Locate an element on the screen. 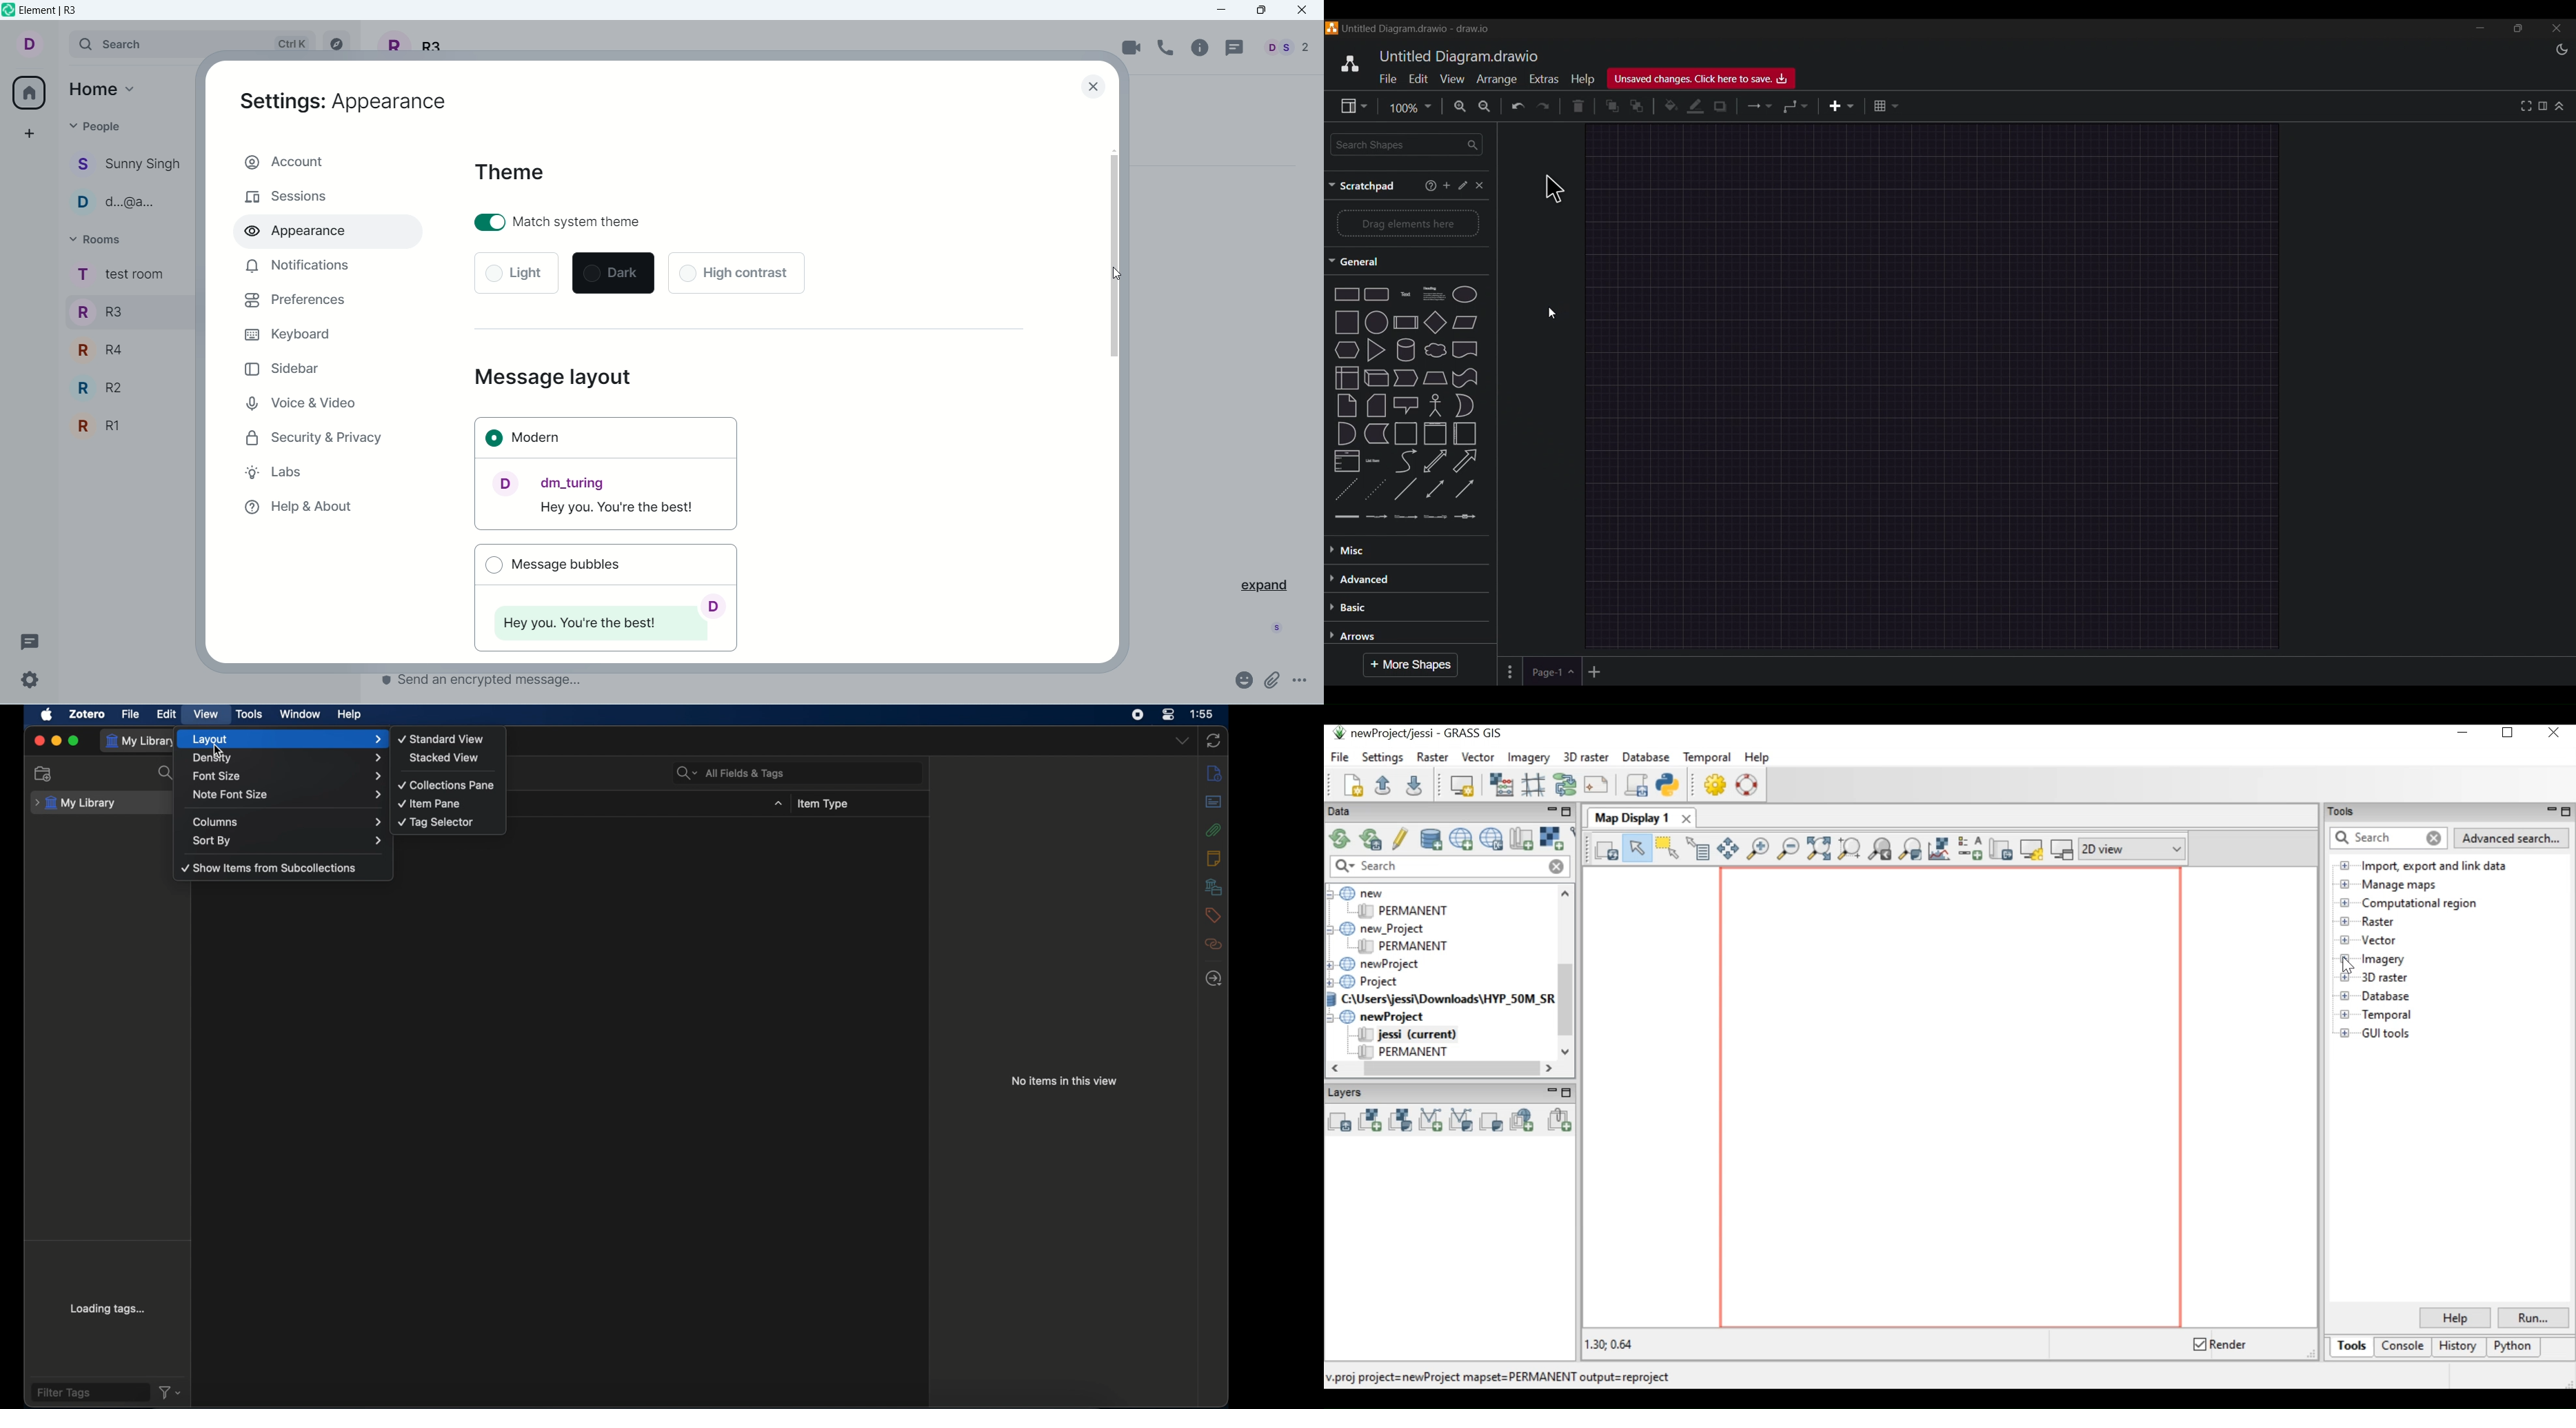  video call is located at coordinates (1132, 47).